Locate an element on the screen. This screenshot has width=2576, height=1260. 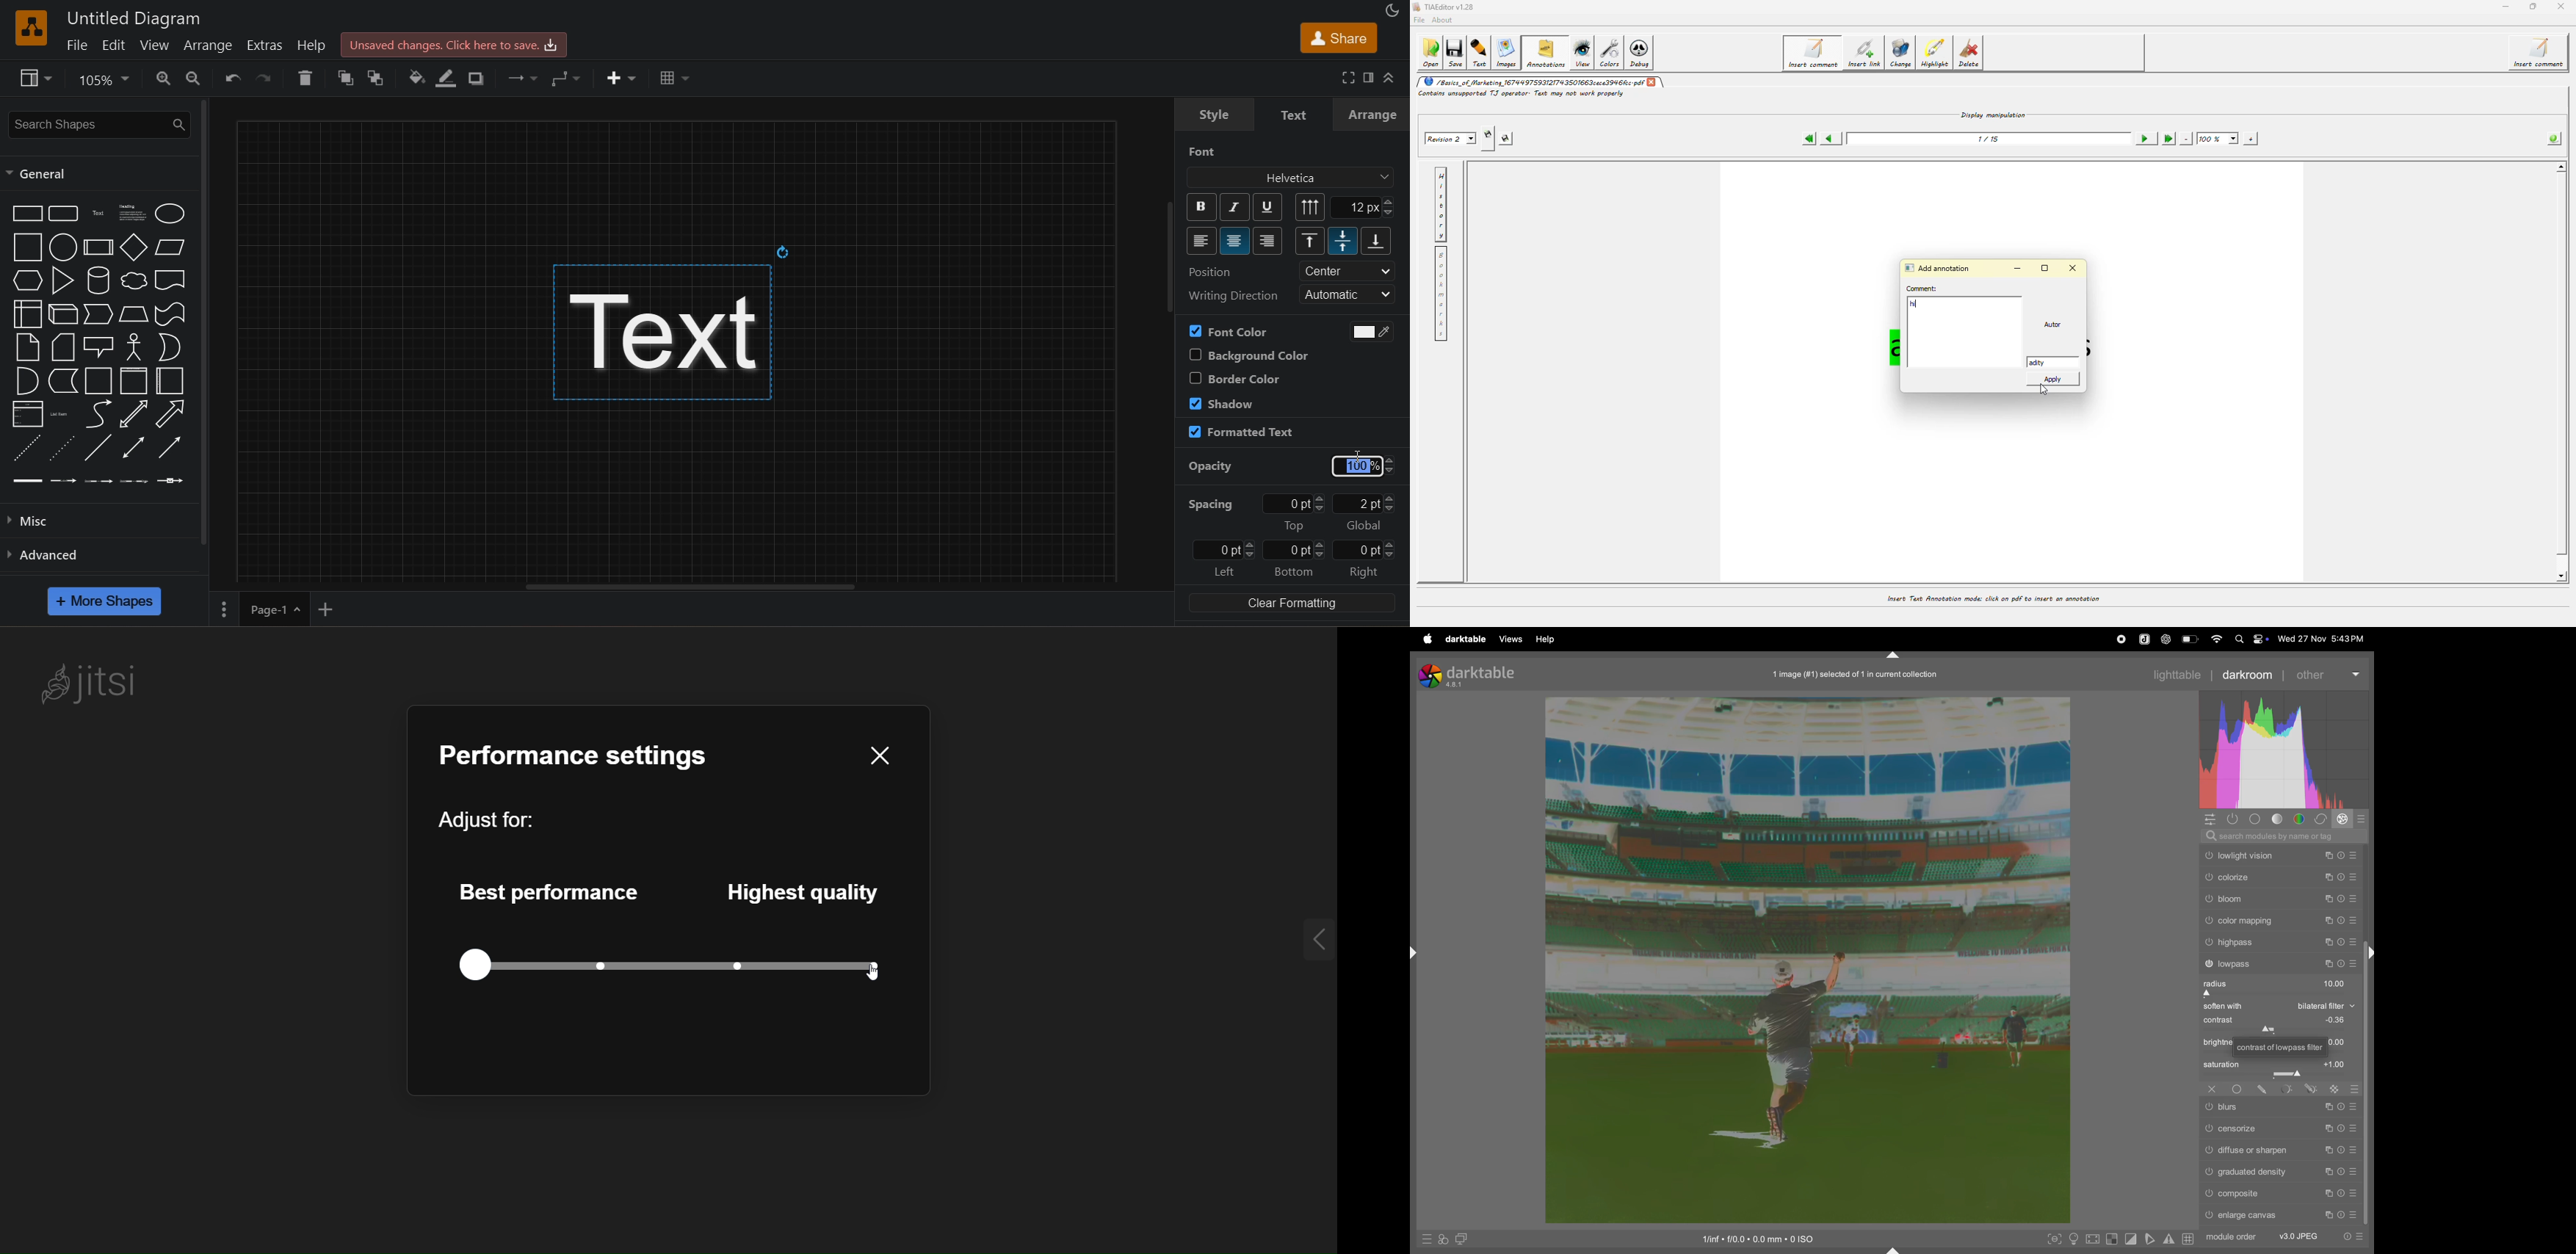
title is located at coordinates (134, 18).